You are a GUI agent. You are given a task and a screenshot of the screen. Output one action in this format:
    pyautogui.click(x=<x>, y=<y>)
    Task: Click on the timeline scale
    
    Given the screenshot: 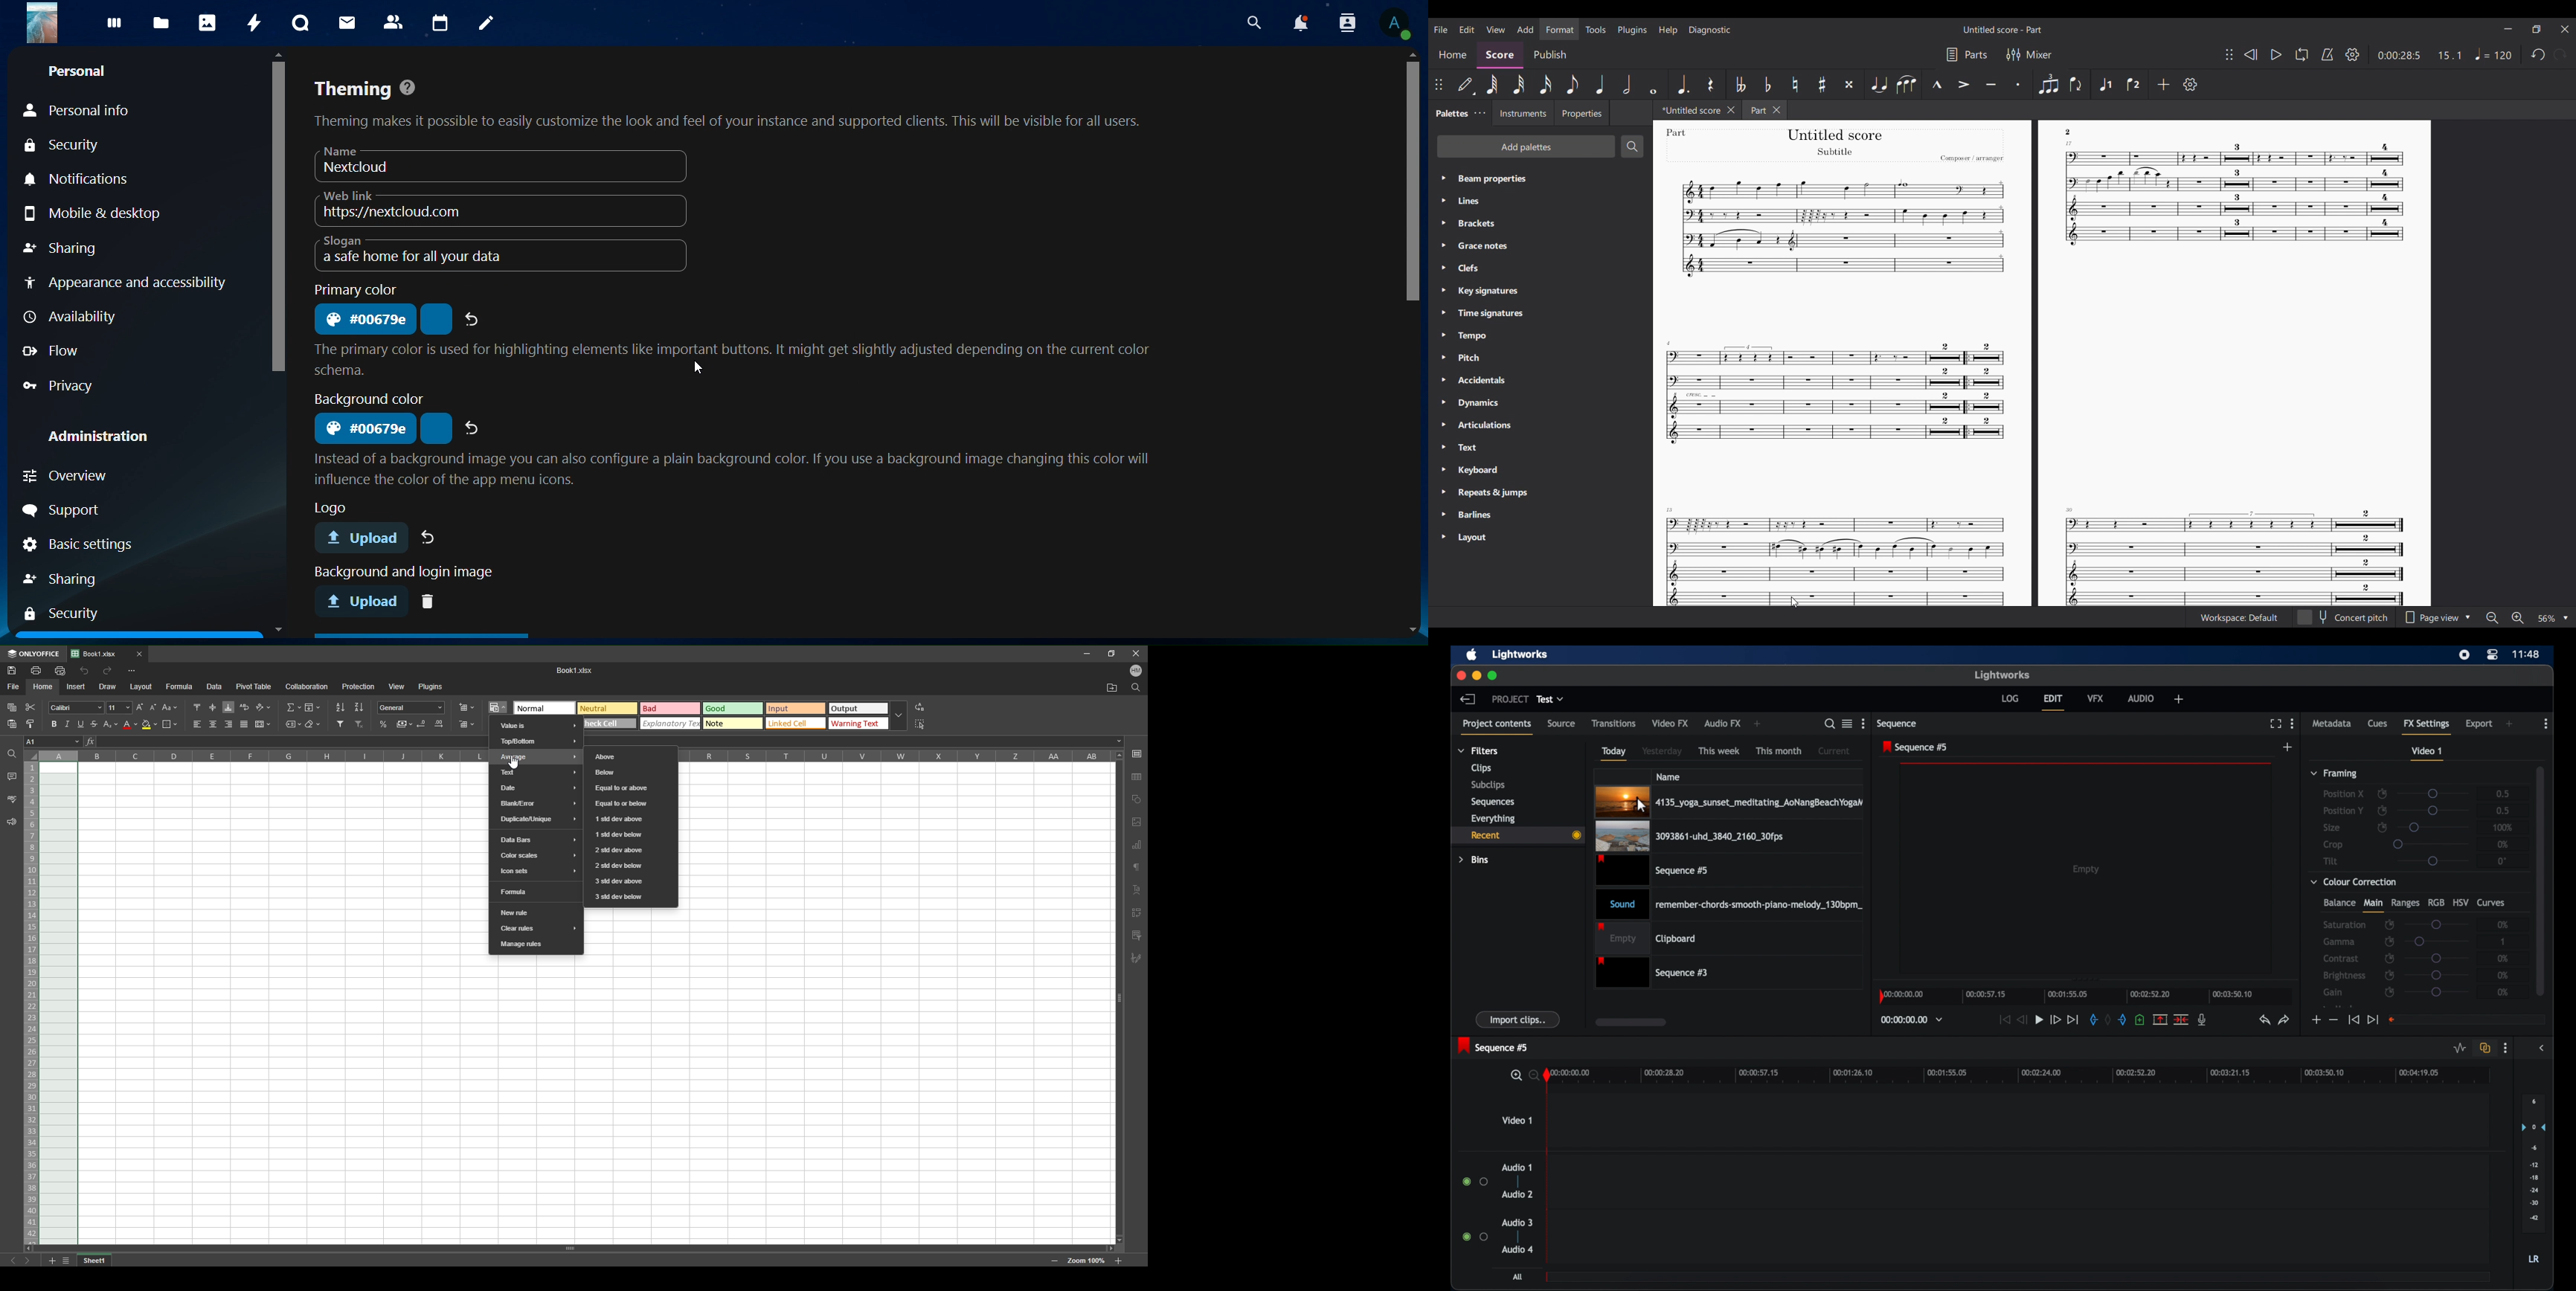 What is the action you would take?
    pyautogui.click(x=2027, y=1076)
    